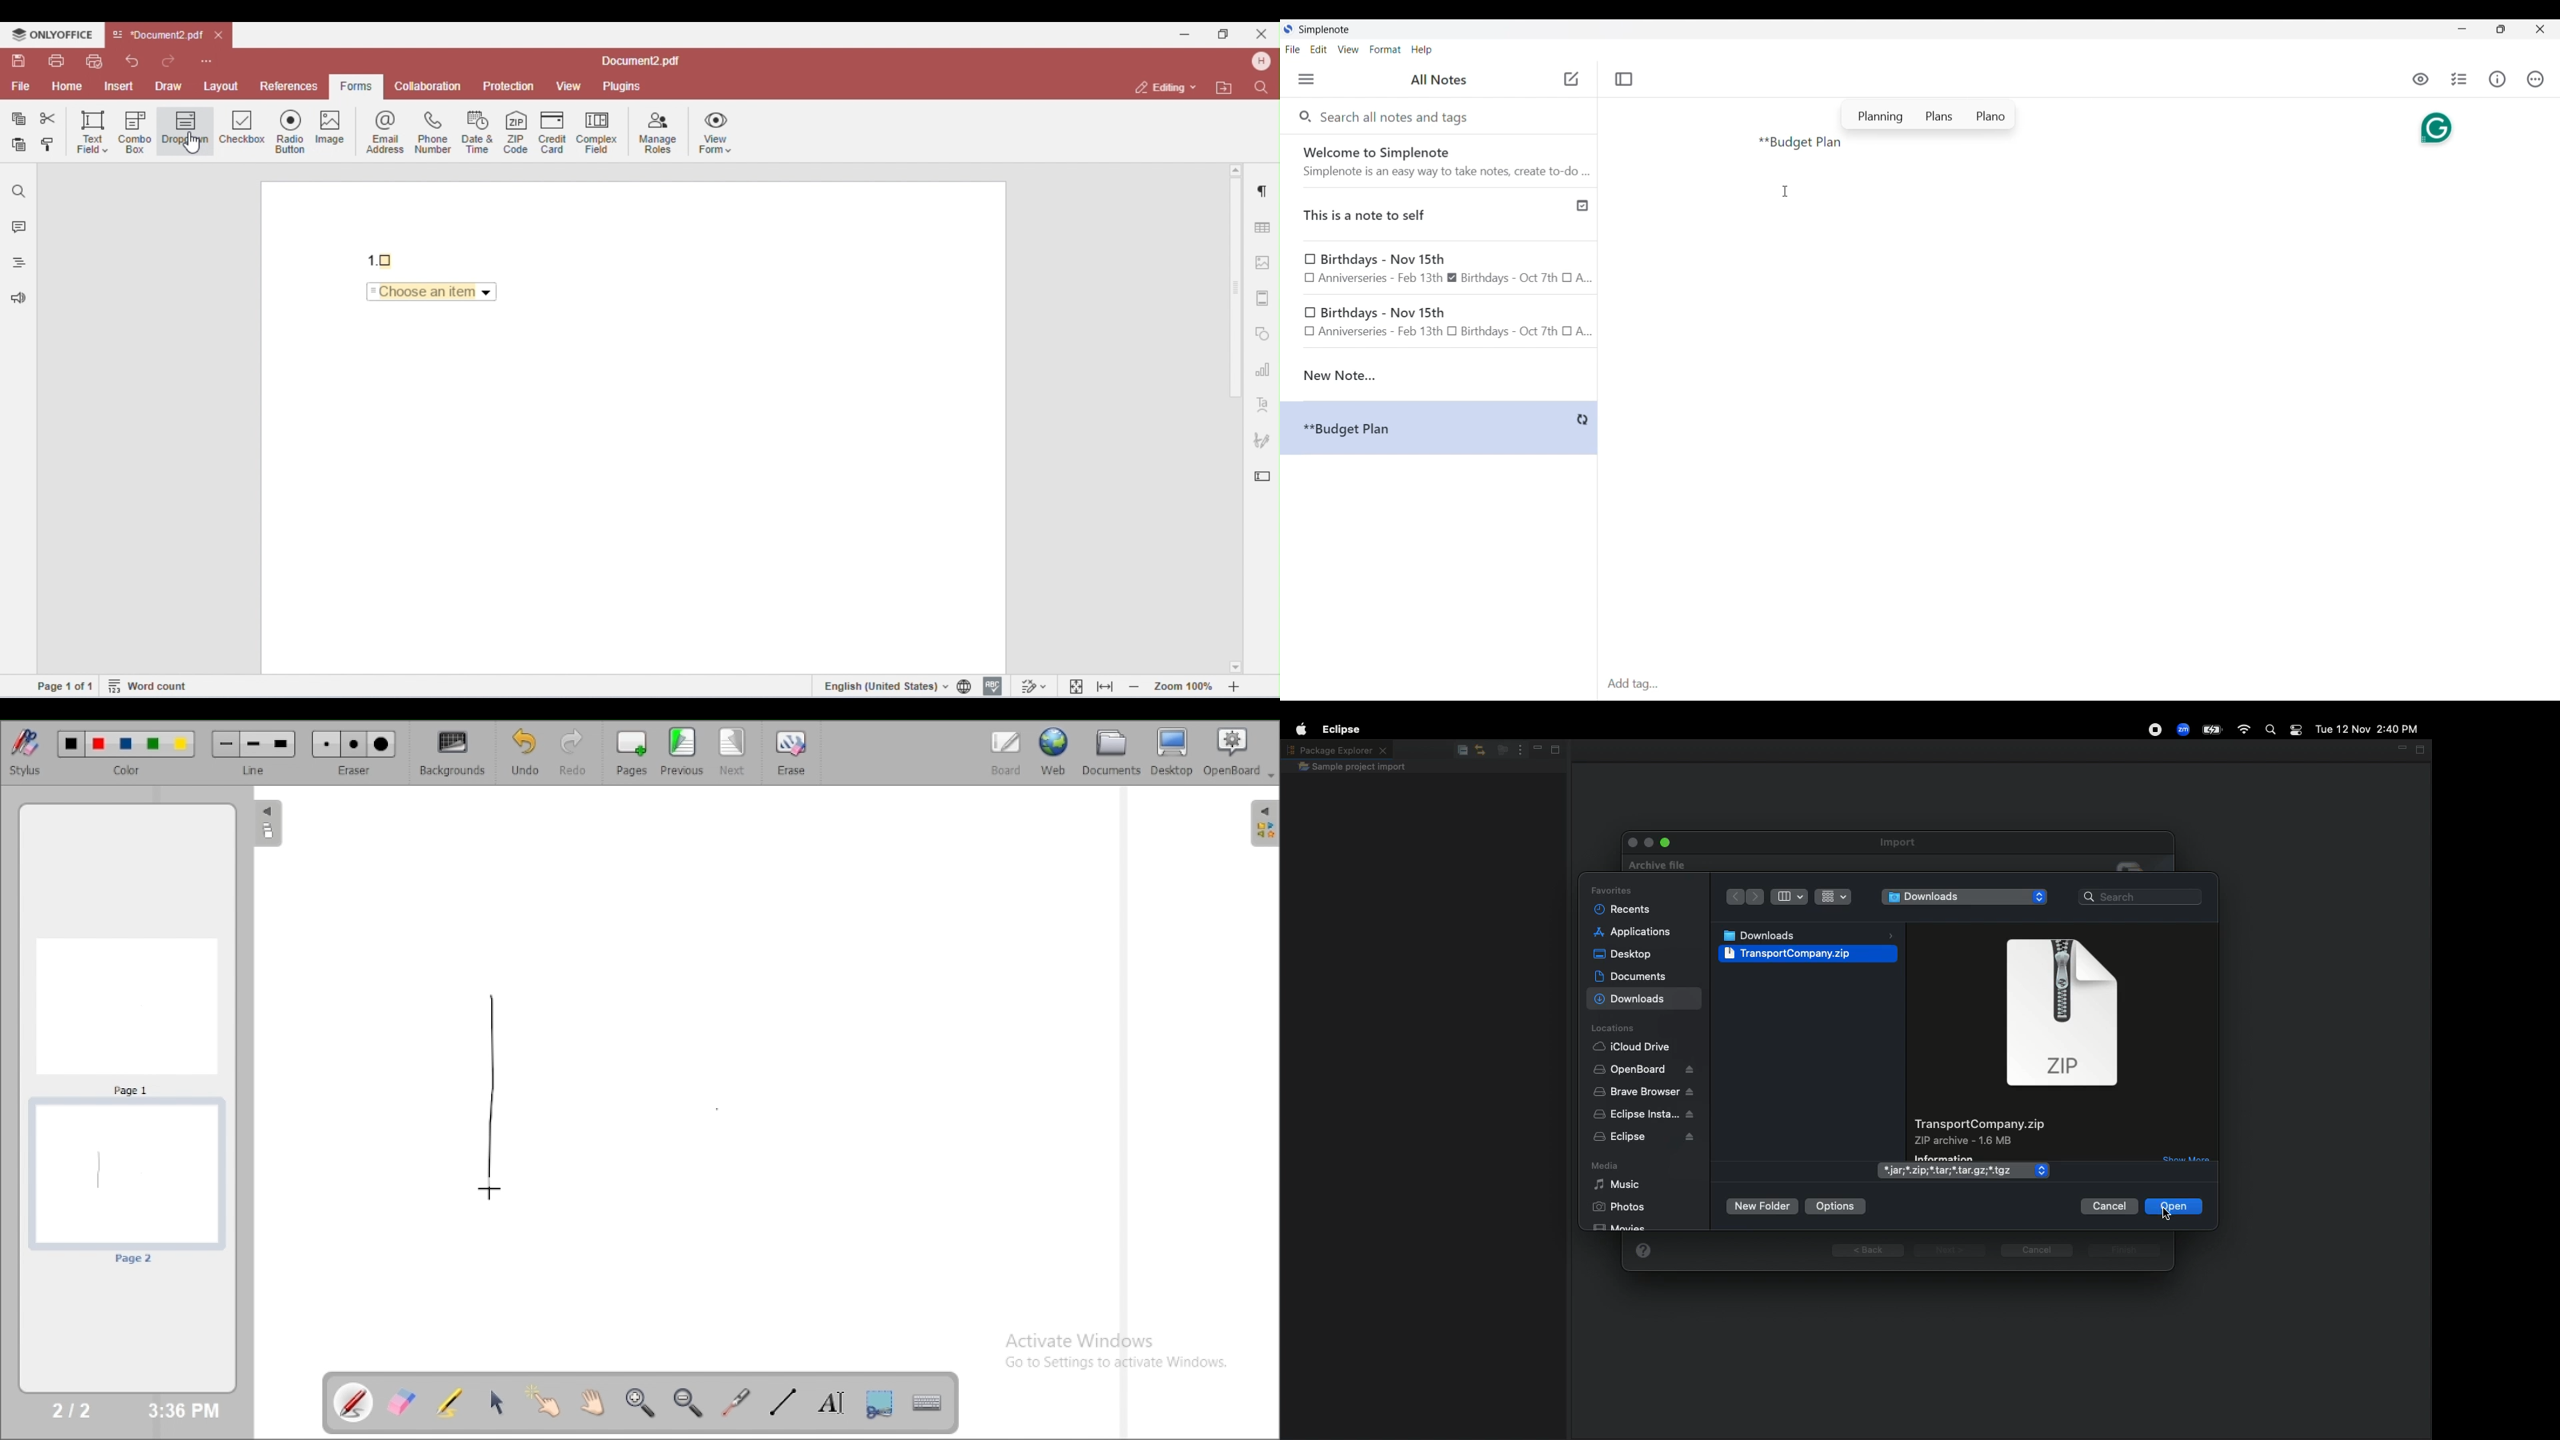 This screenshot has height=1456, width=2576. What do you see at coordinates (490, 1192) in the screenshot?
I see `Cursor` at bounding box center [490, 1192].